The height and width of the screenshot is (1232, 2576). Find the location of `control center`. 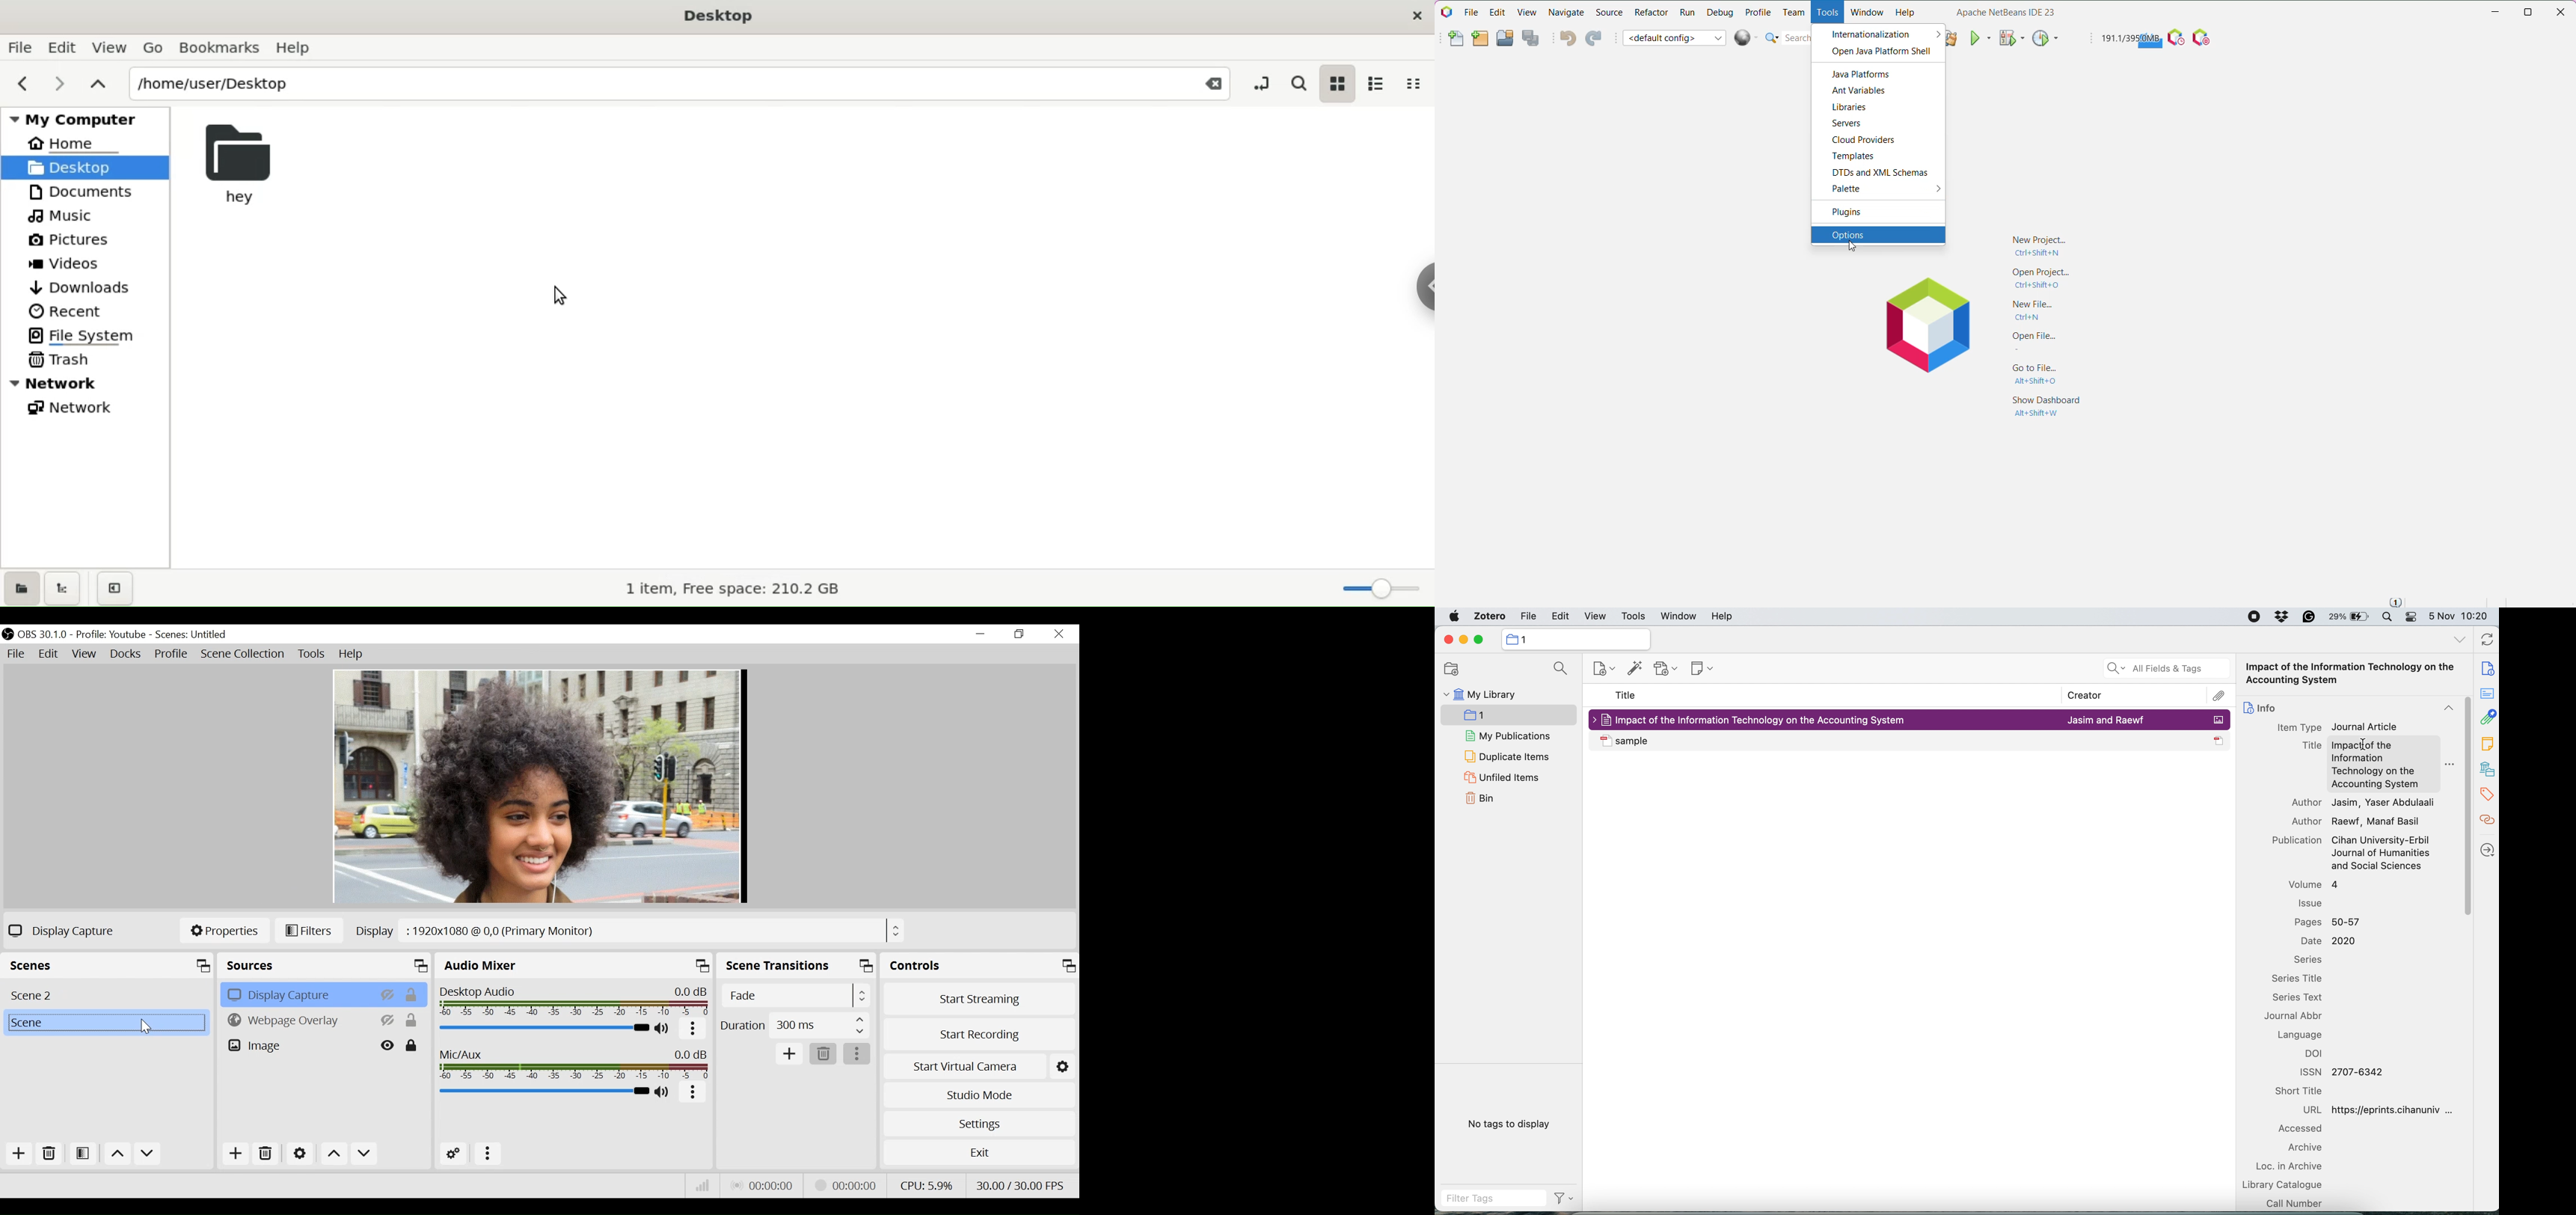

control center is located at coordinates (2413, 618).